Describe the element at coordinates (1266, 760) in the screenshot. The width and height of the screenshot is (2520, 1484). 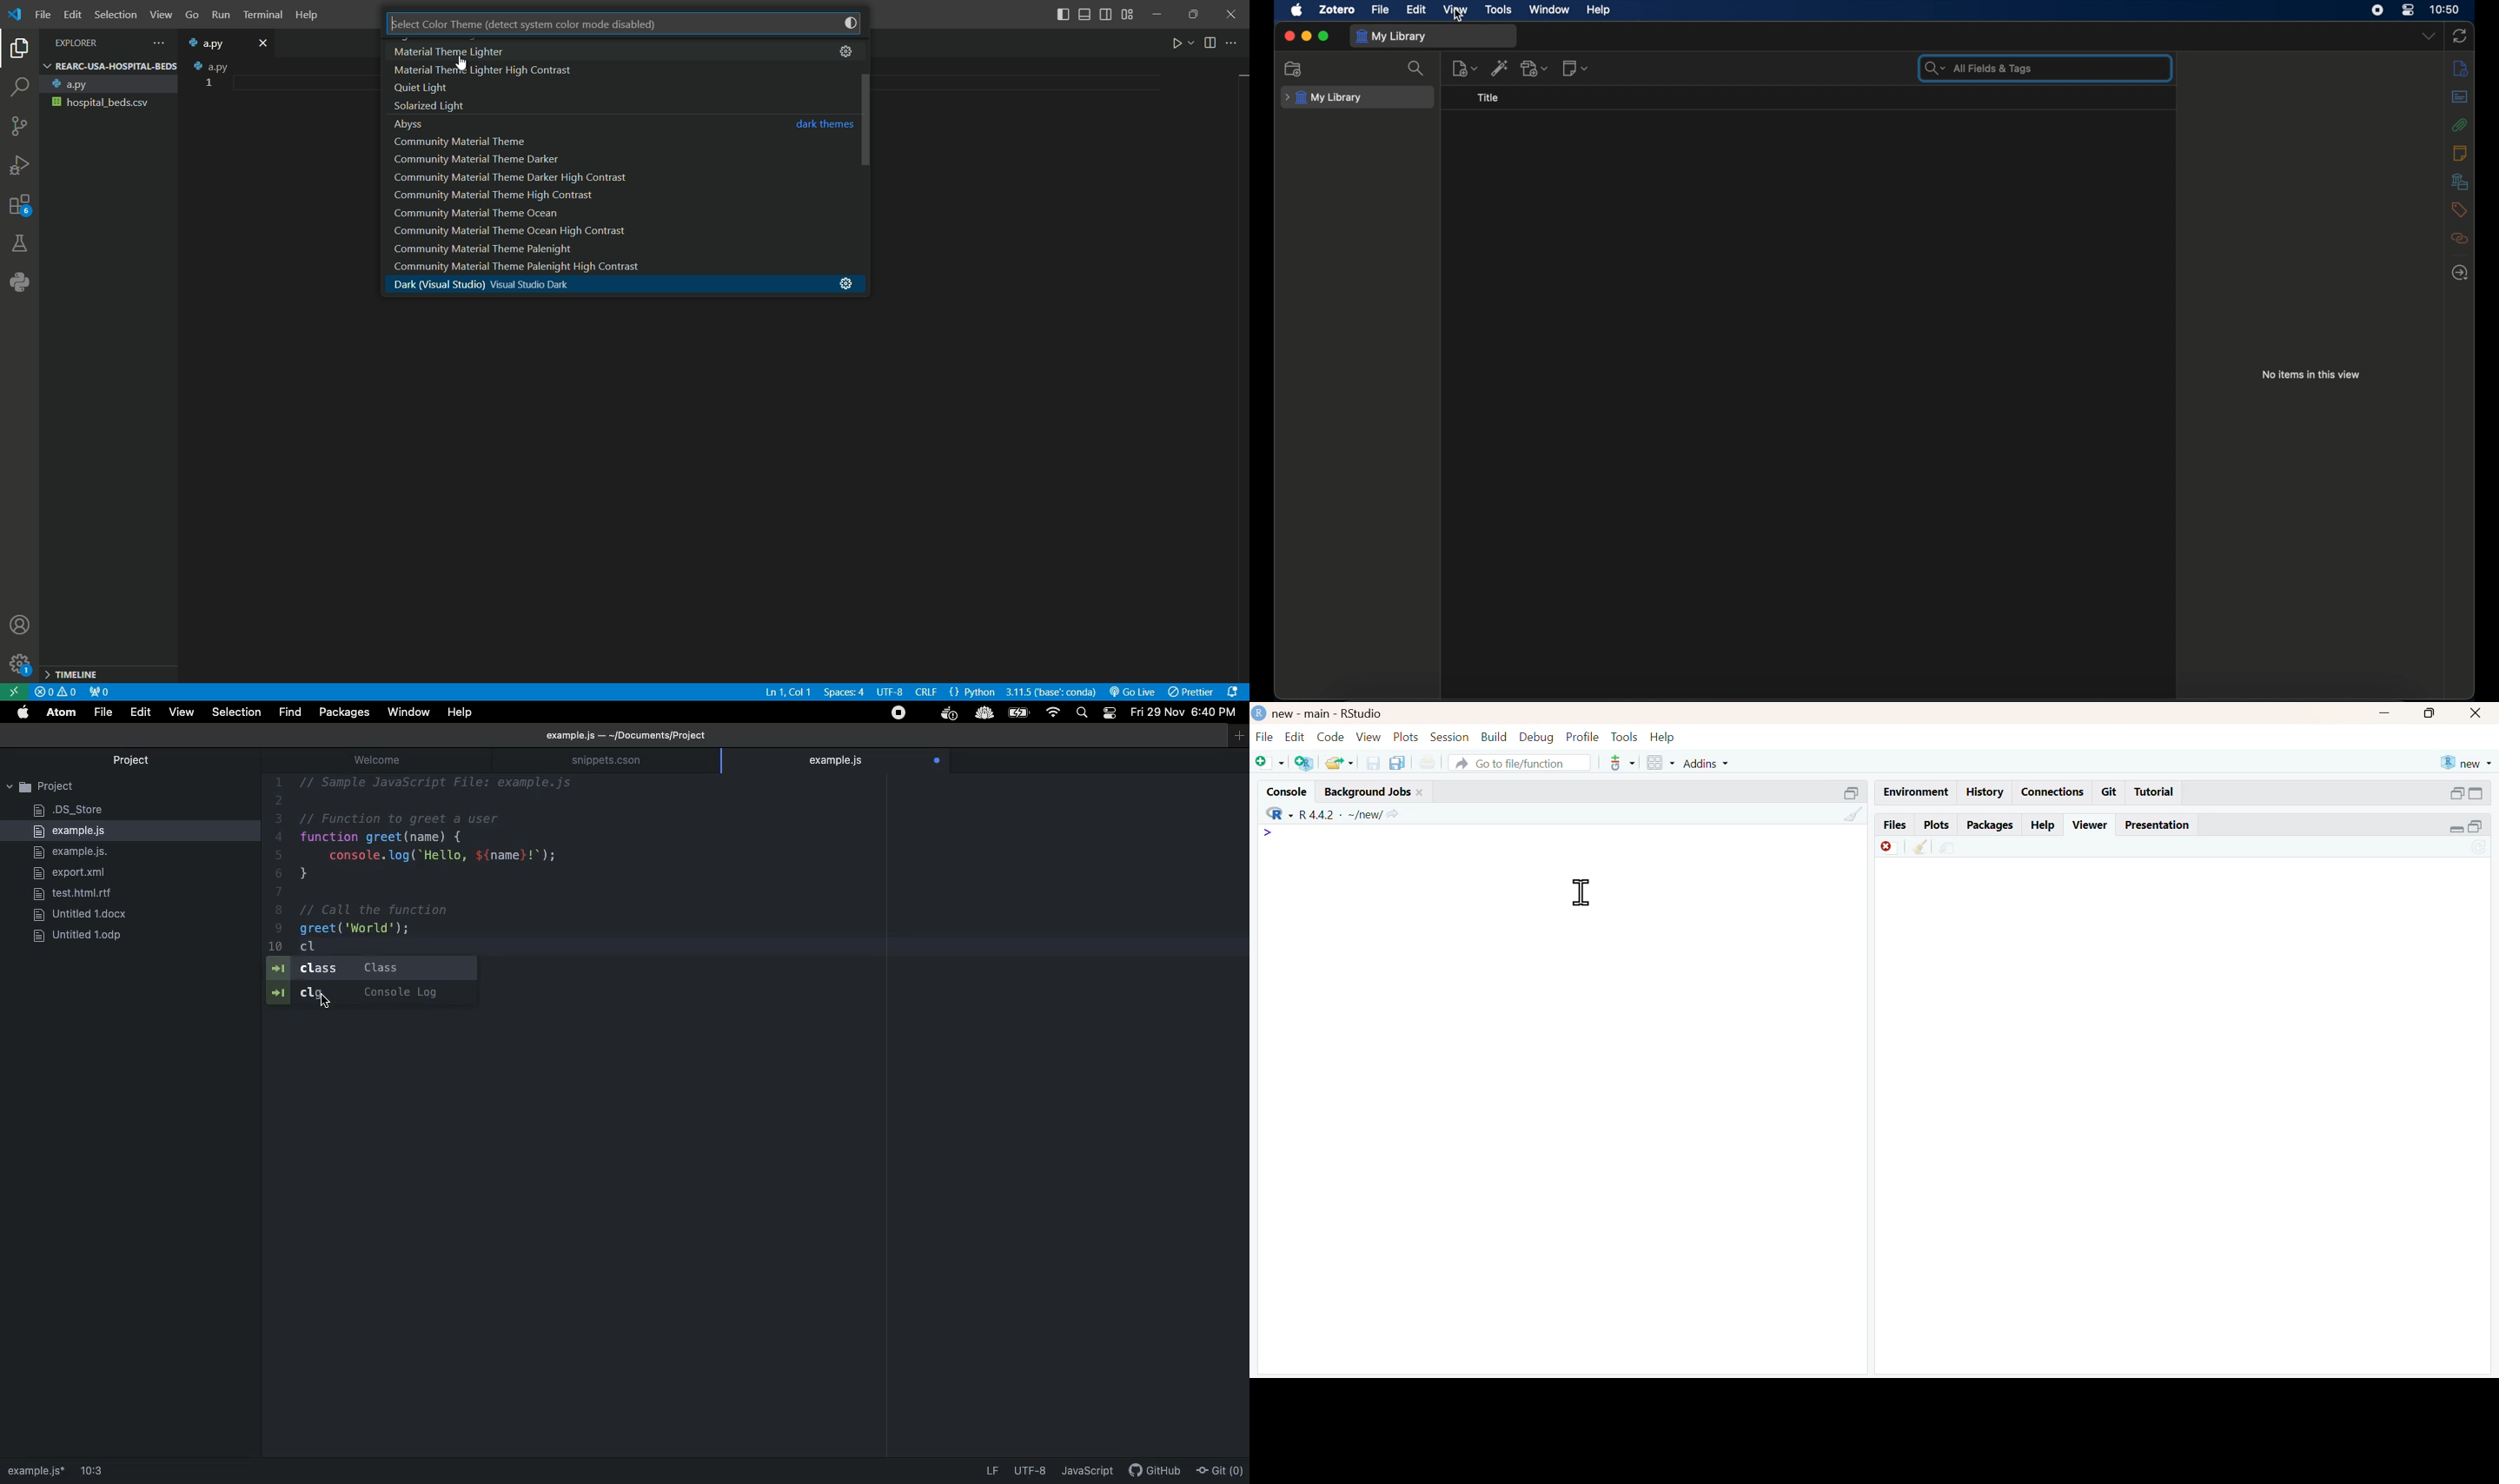
I see `New file` at that location.